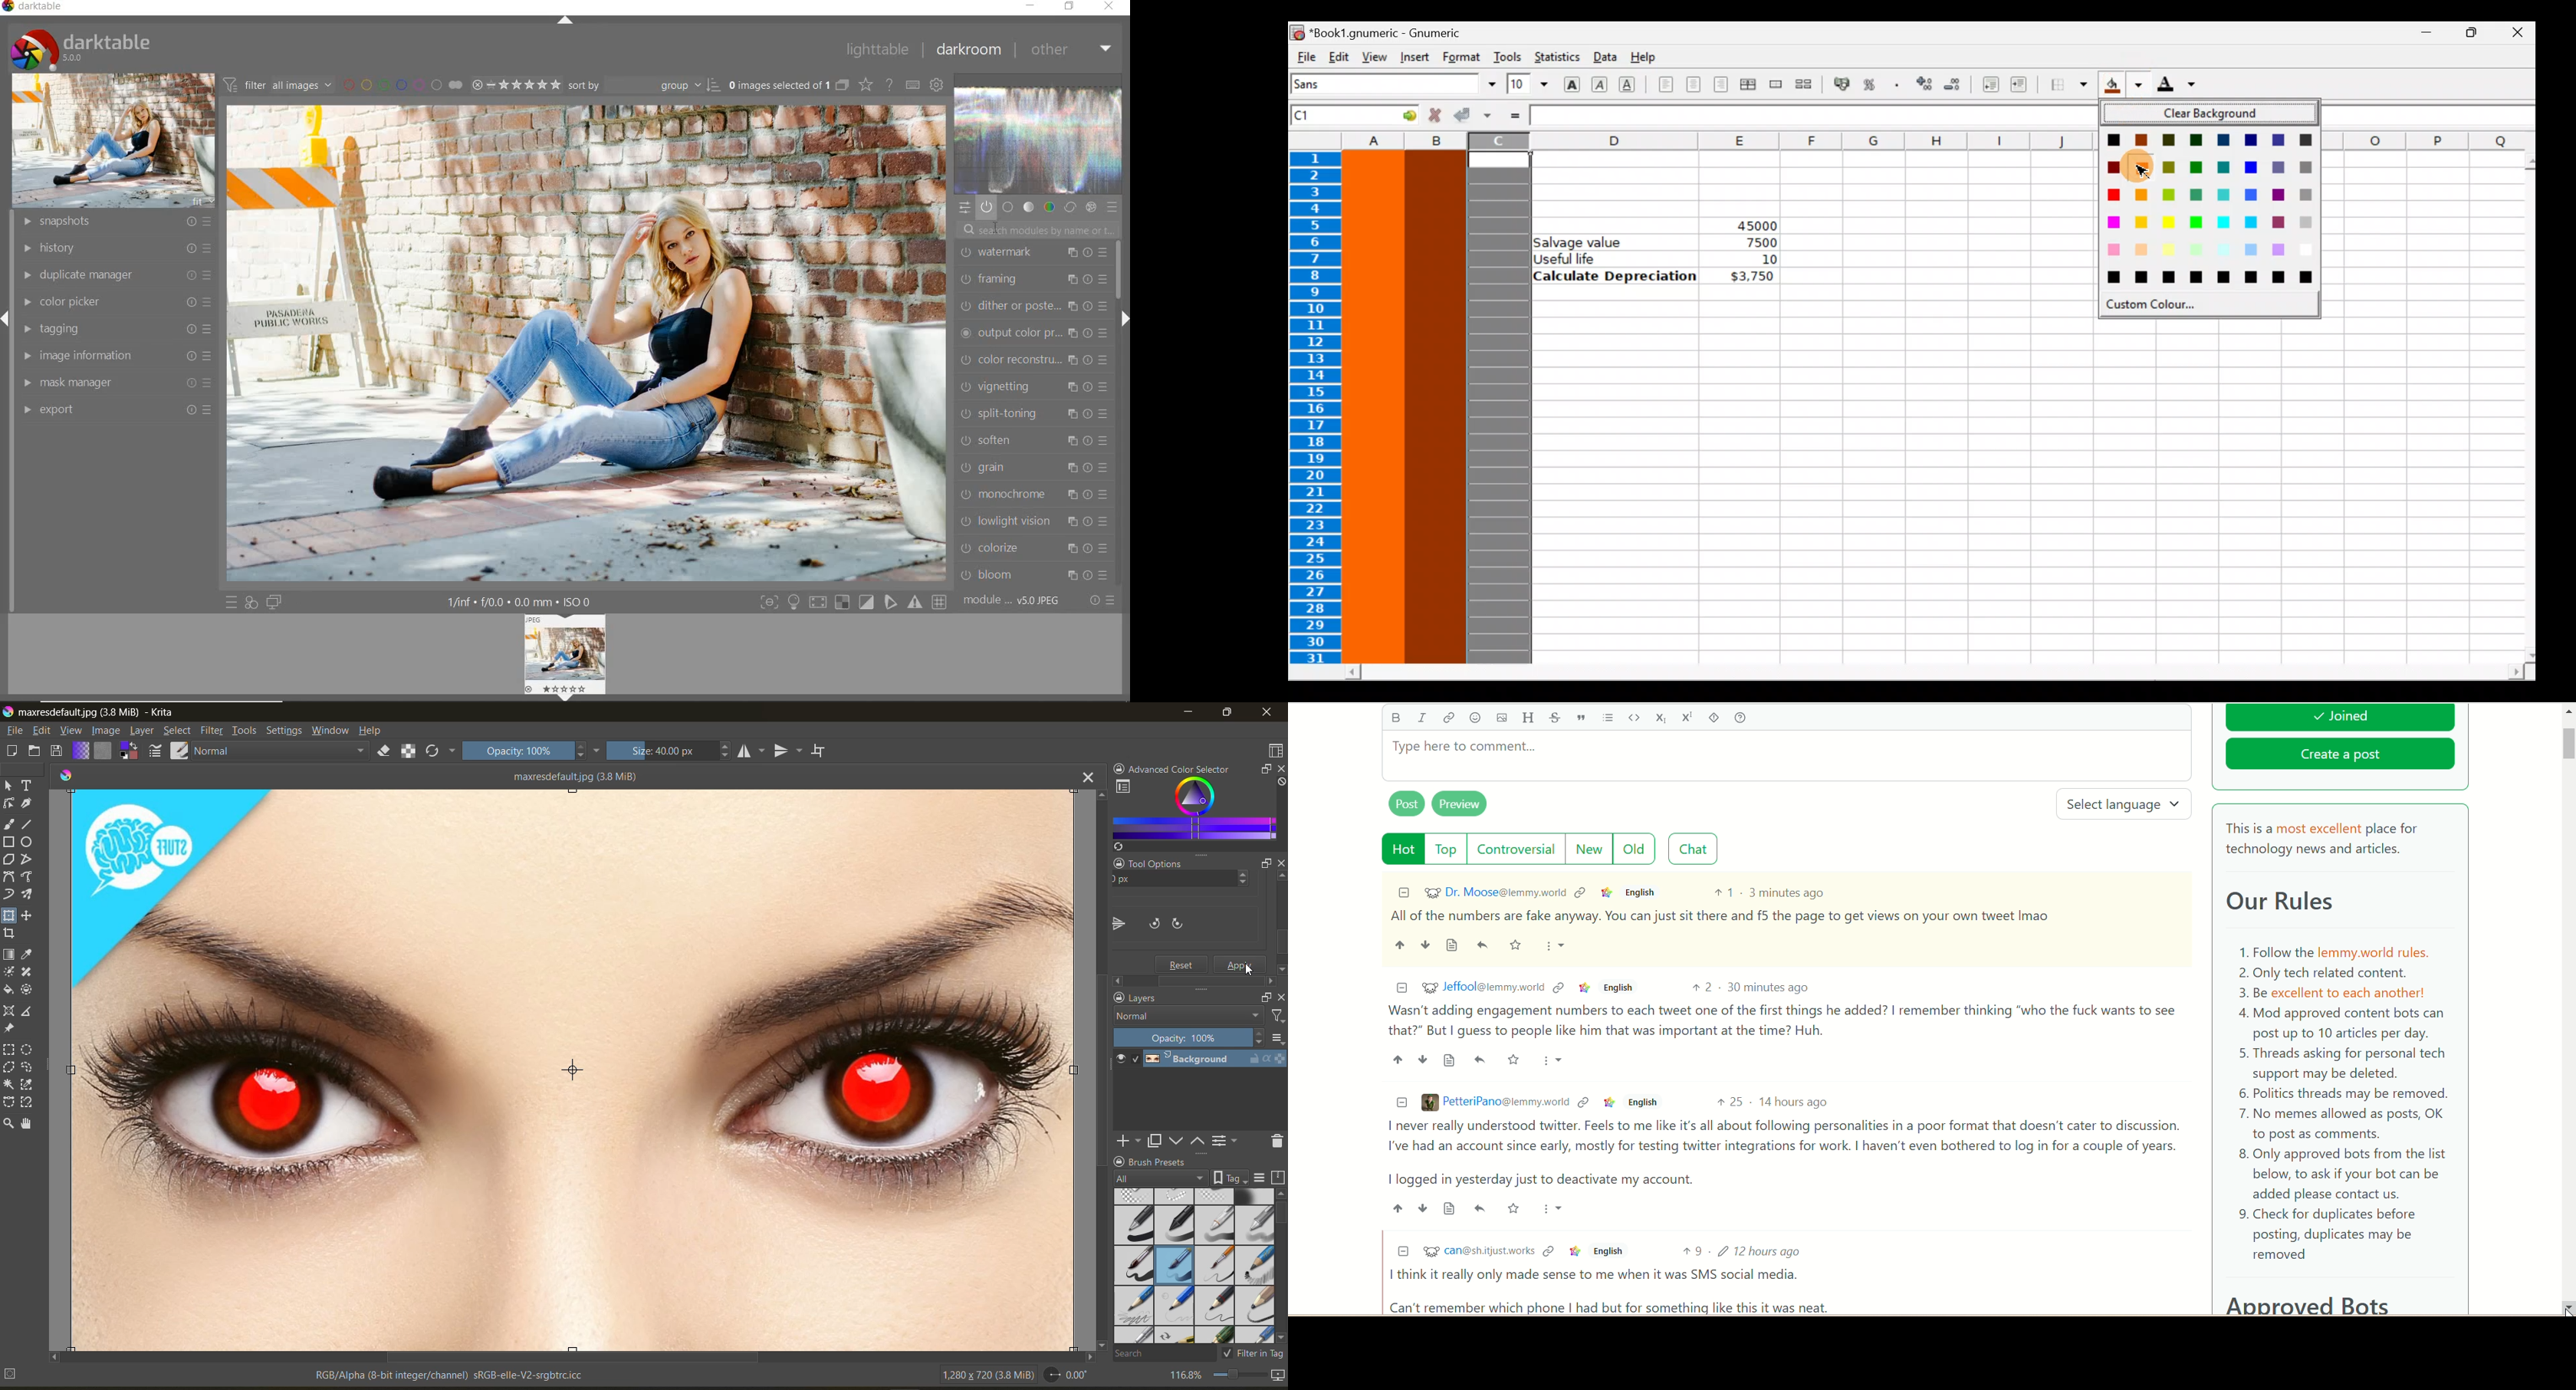 This screenshot has height=1400, width=2576. What do you see at coordinates (1150, 926) in the screenshot?
I see `flip canvas horizontally` at bounding box center [1150, 926].